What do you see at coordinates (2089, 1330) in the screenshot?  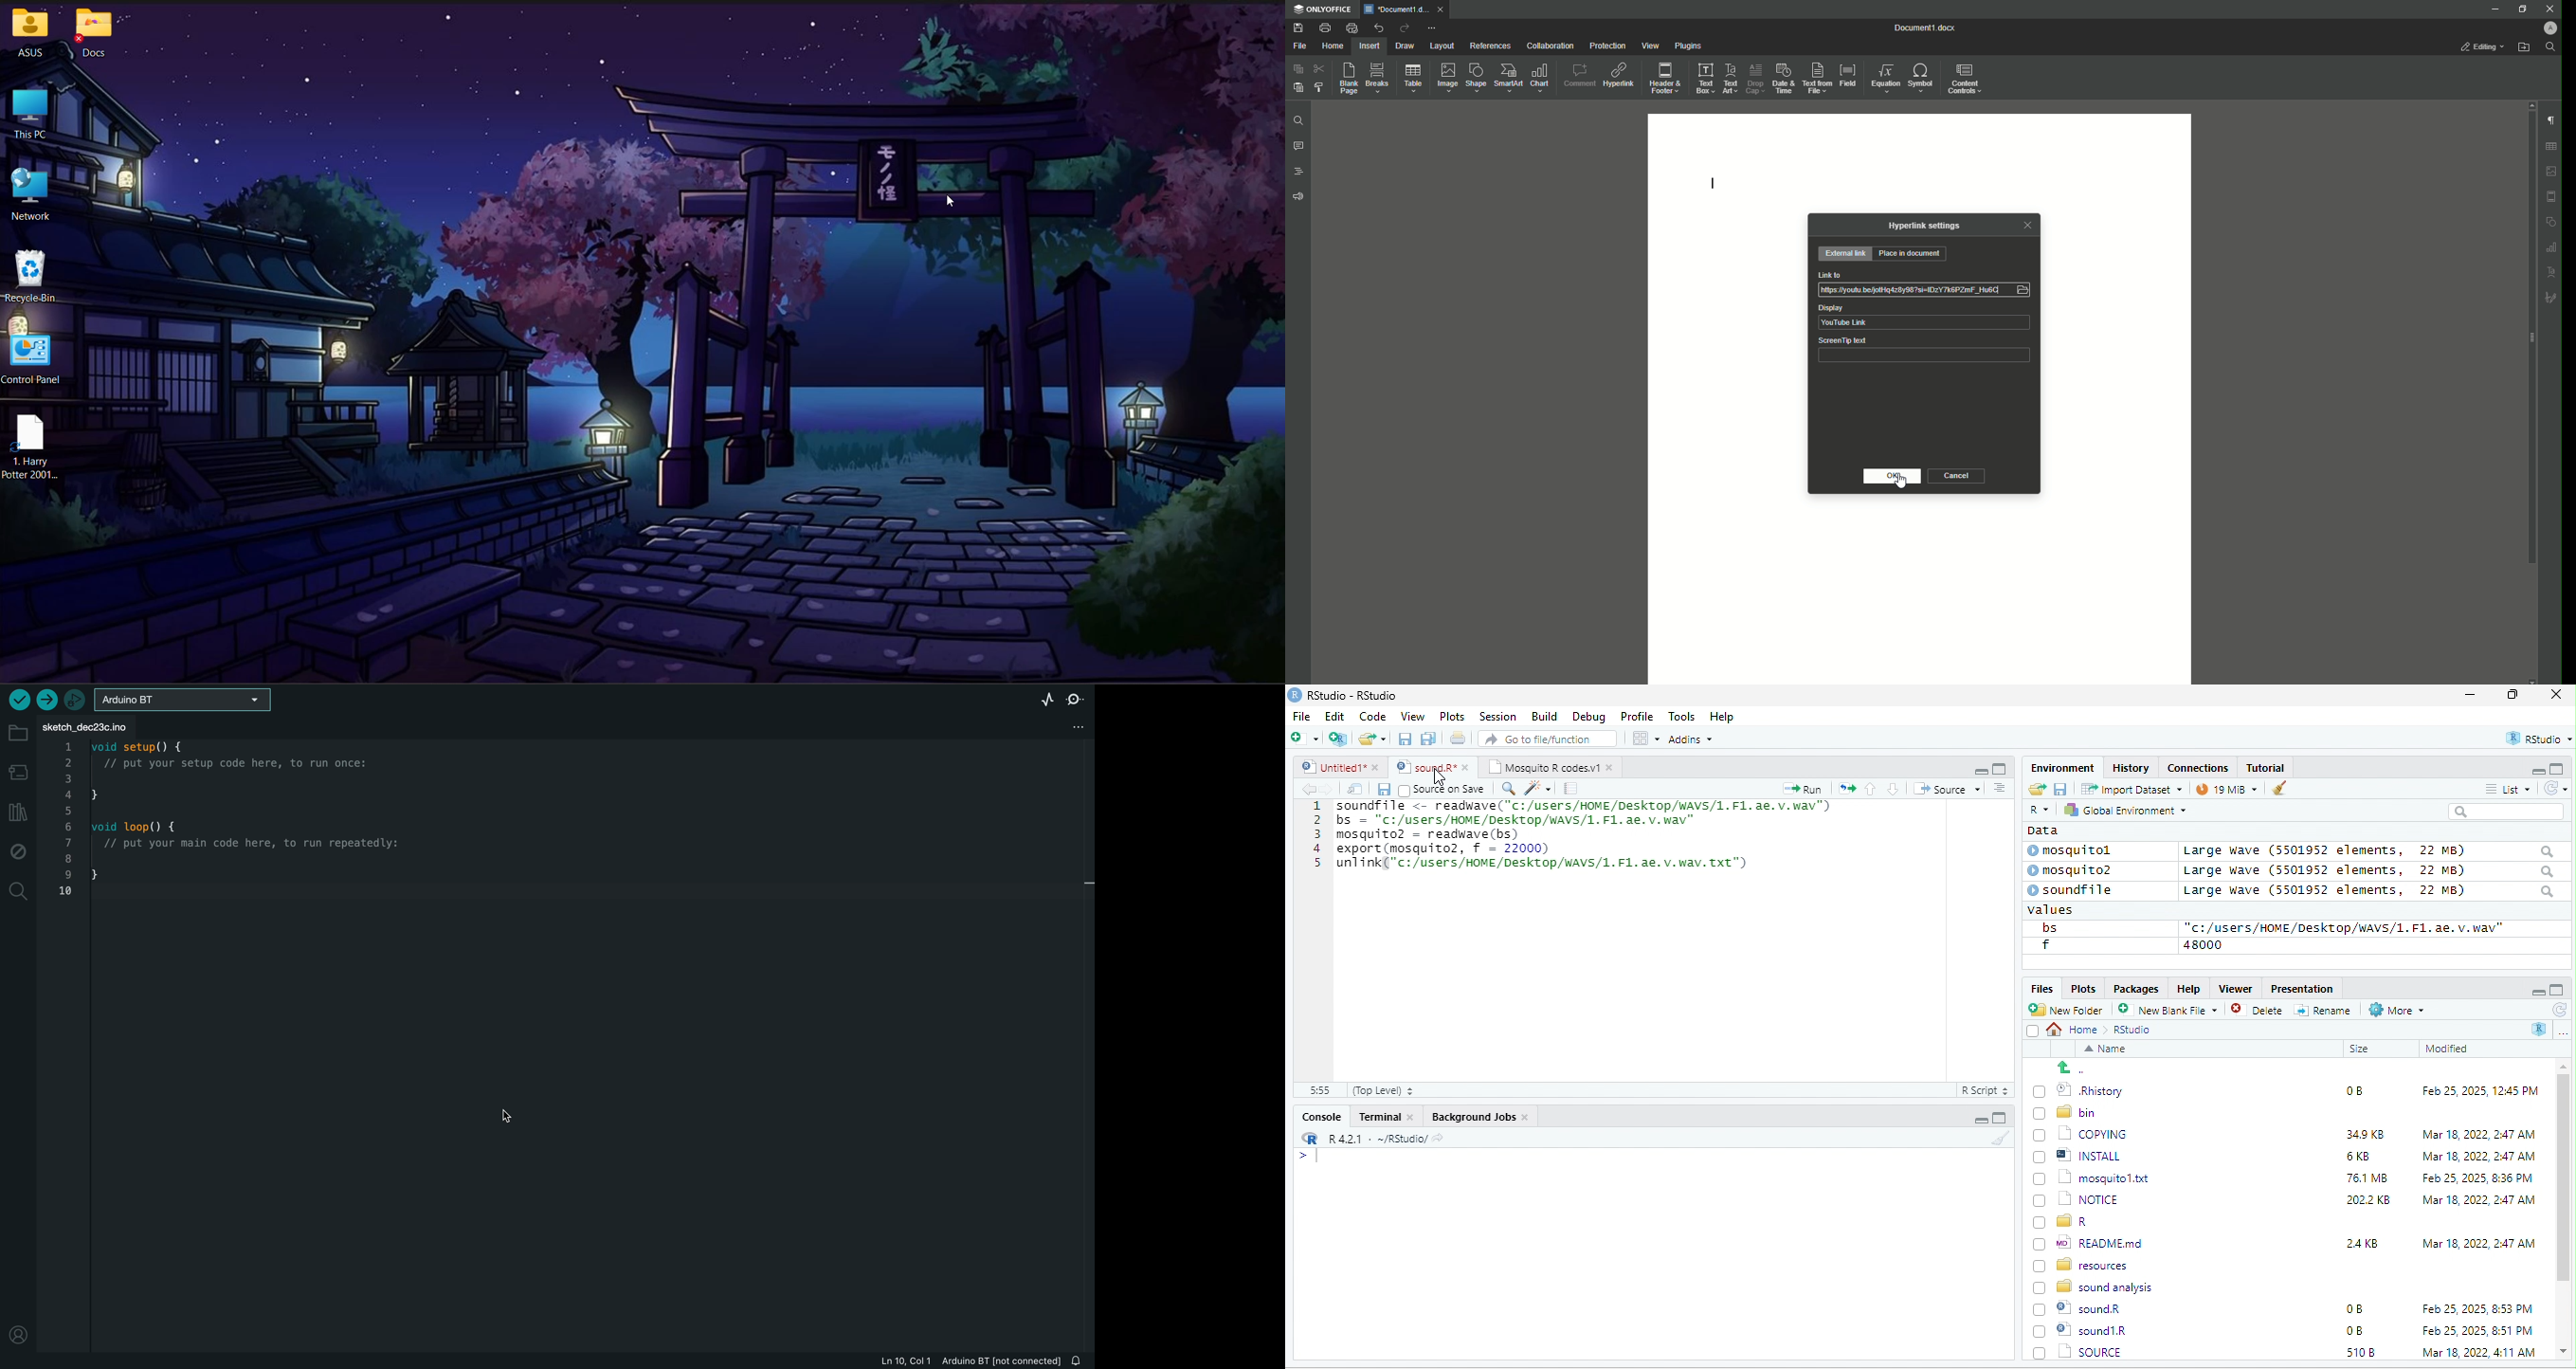 I see `| SOURCE` at bounding box center [2089, 1330].